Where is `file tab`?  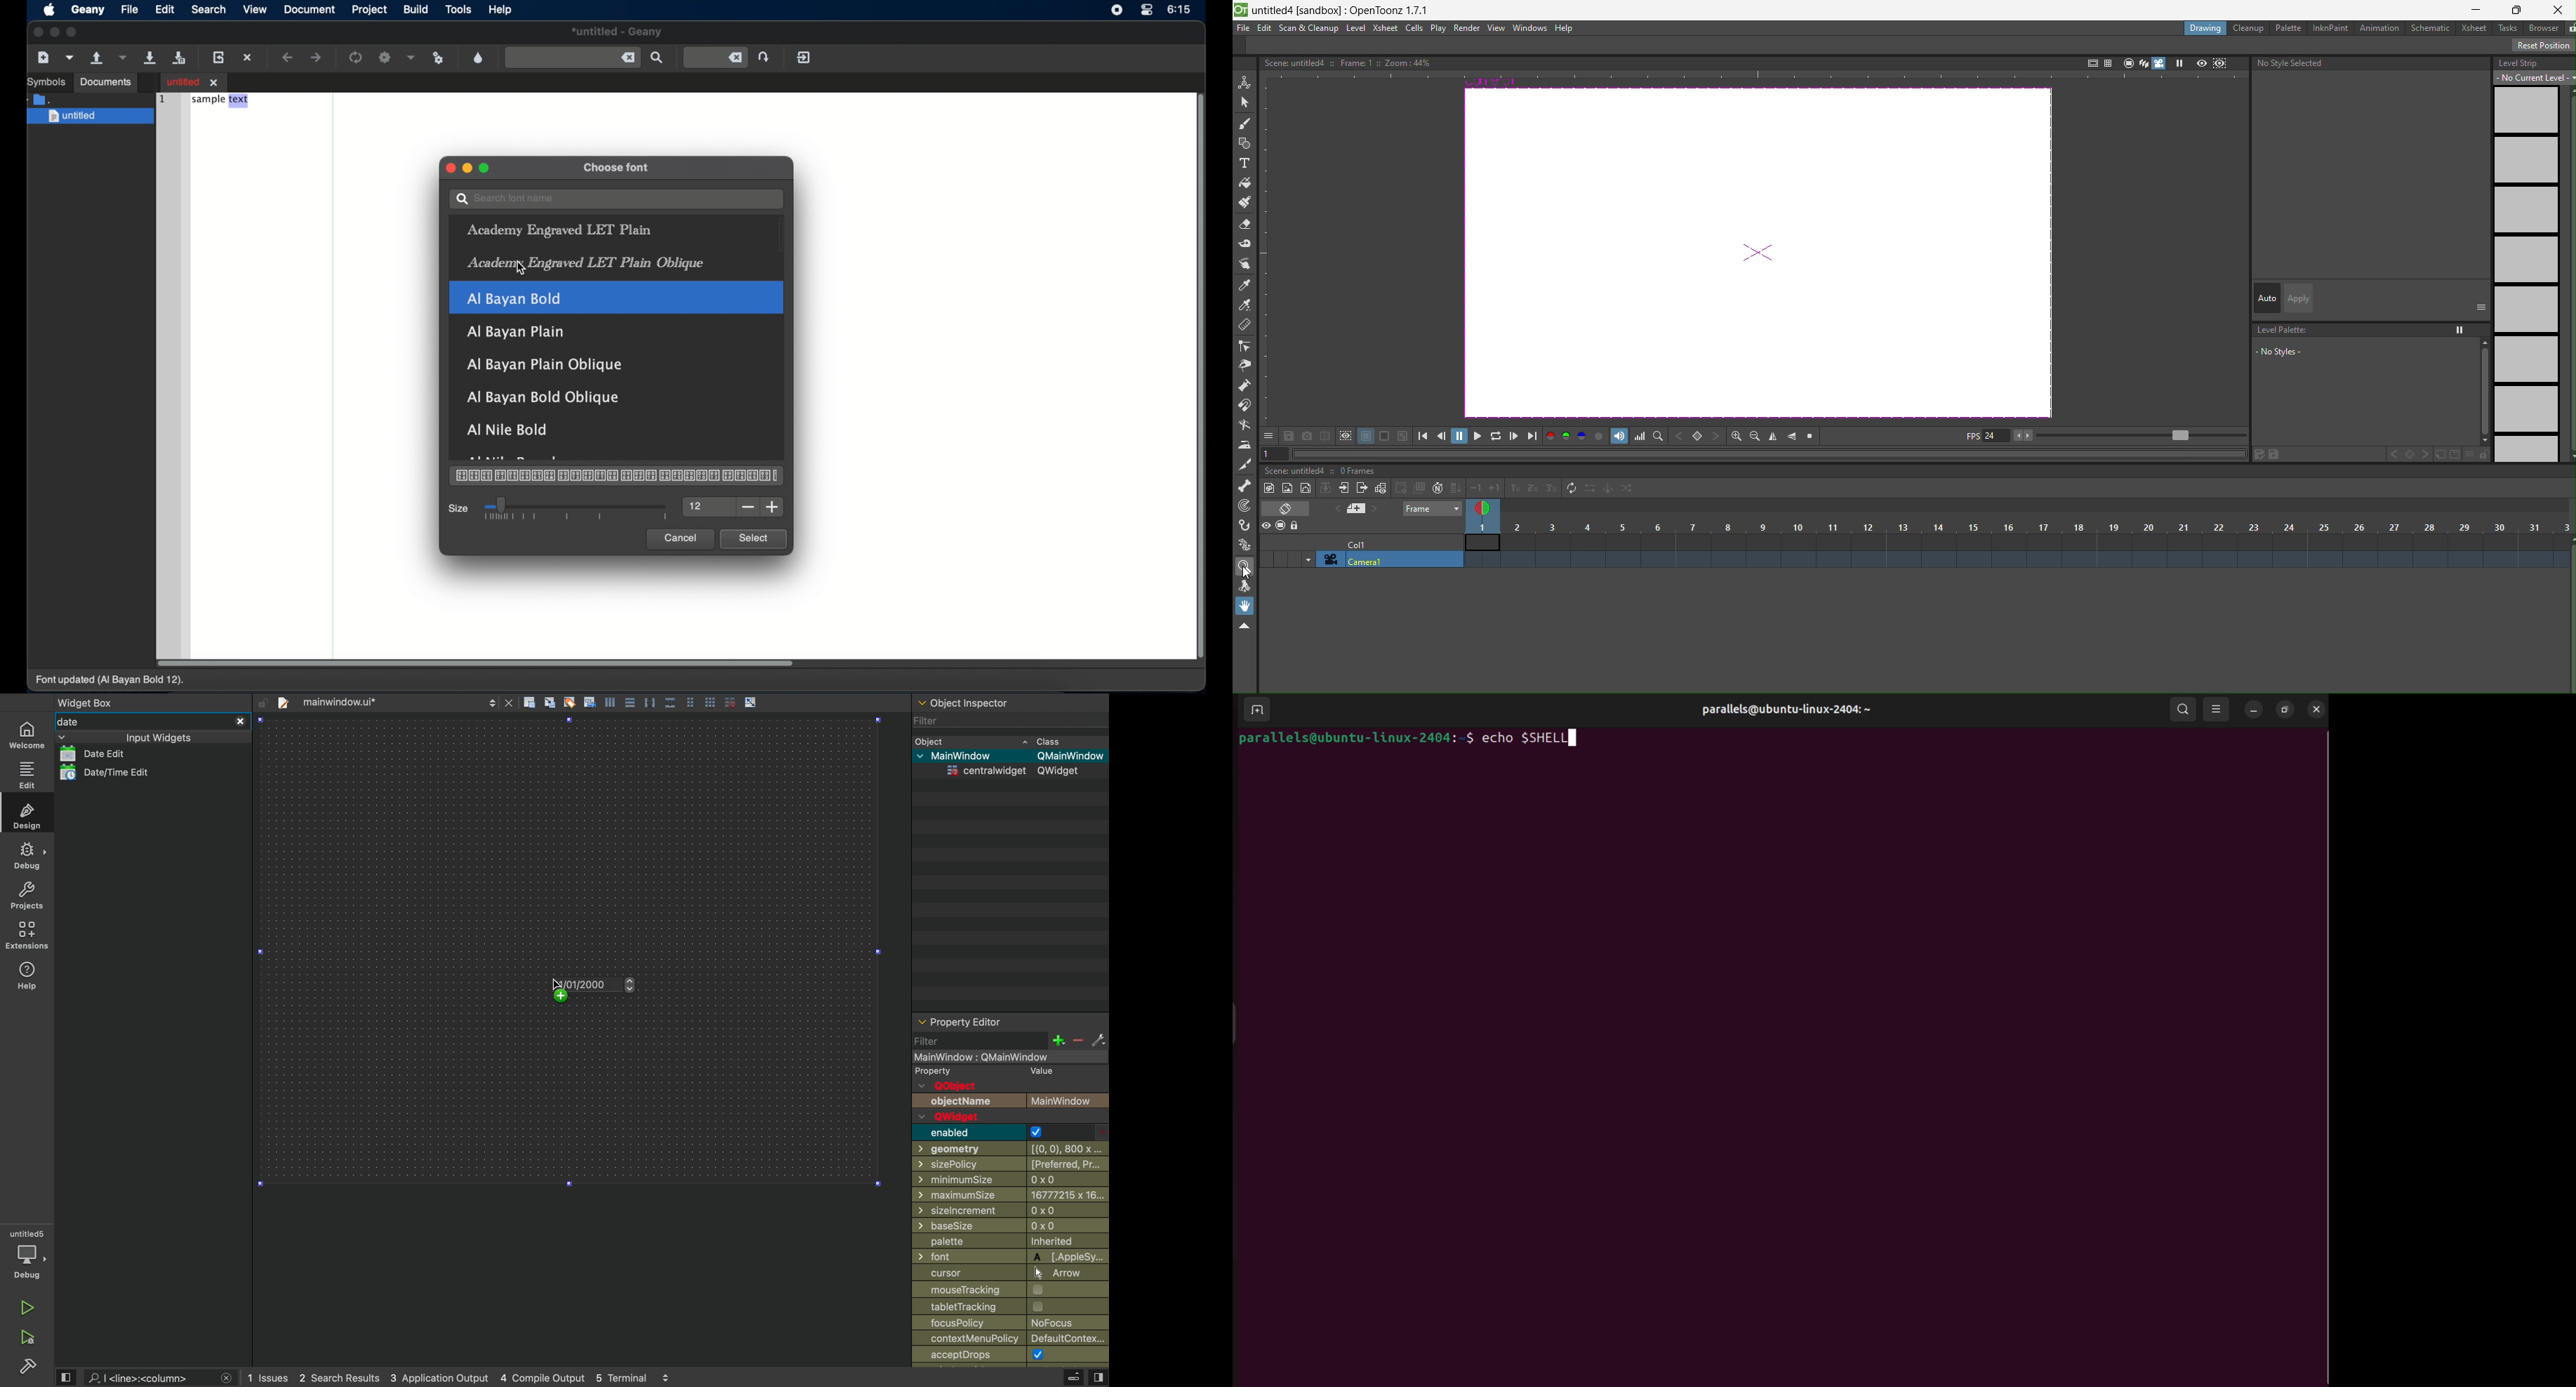
file tab is located at coordinates (375, 702).